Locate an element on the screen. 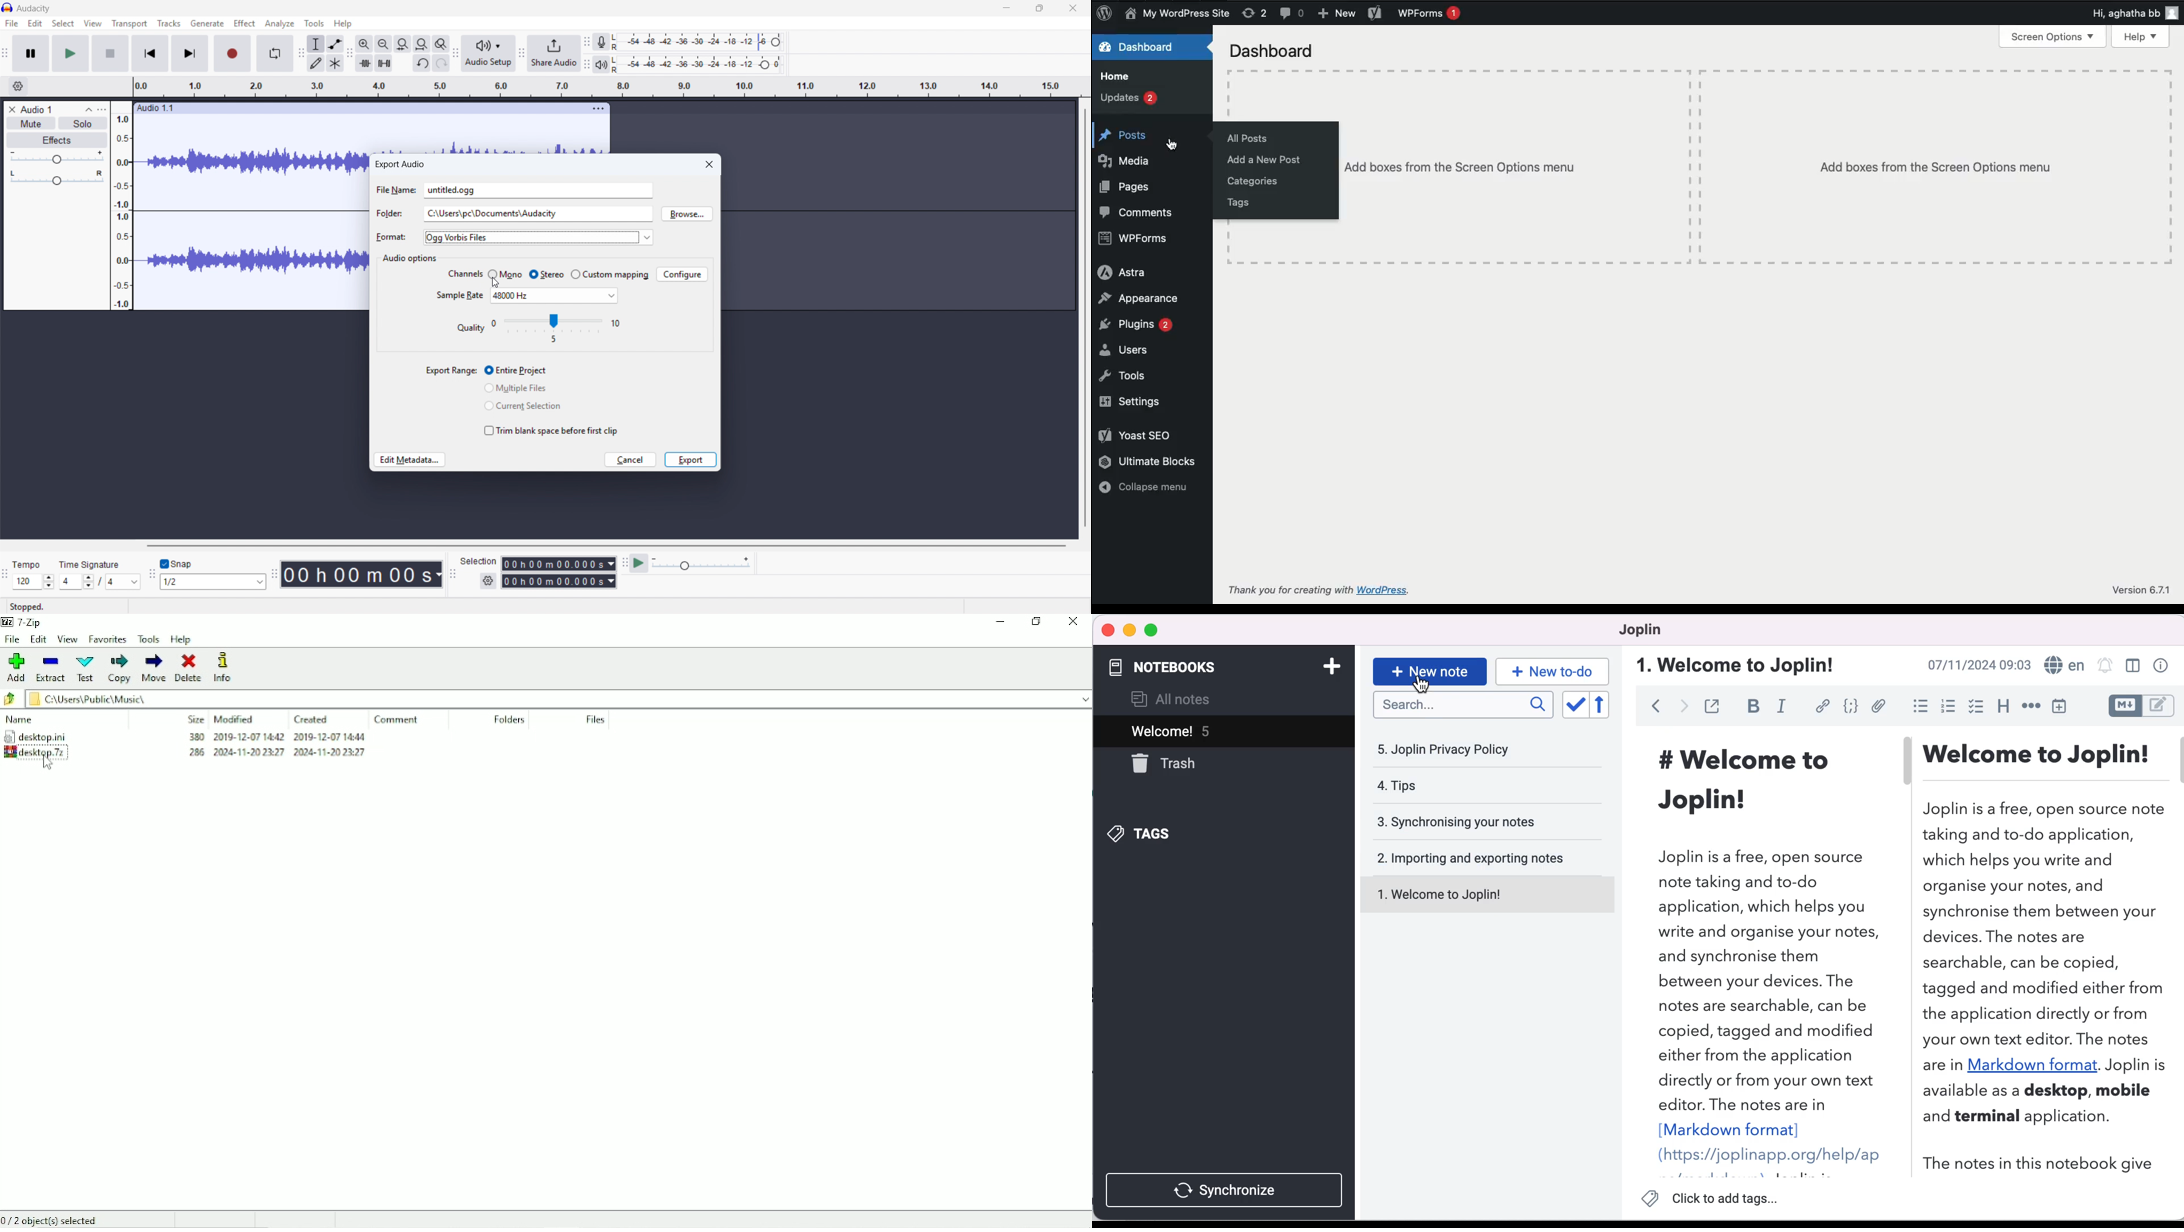 Image resolution: width=2184 pixels, height=1232 pixels. Select  is located at coordinates (63, 24).